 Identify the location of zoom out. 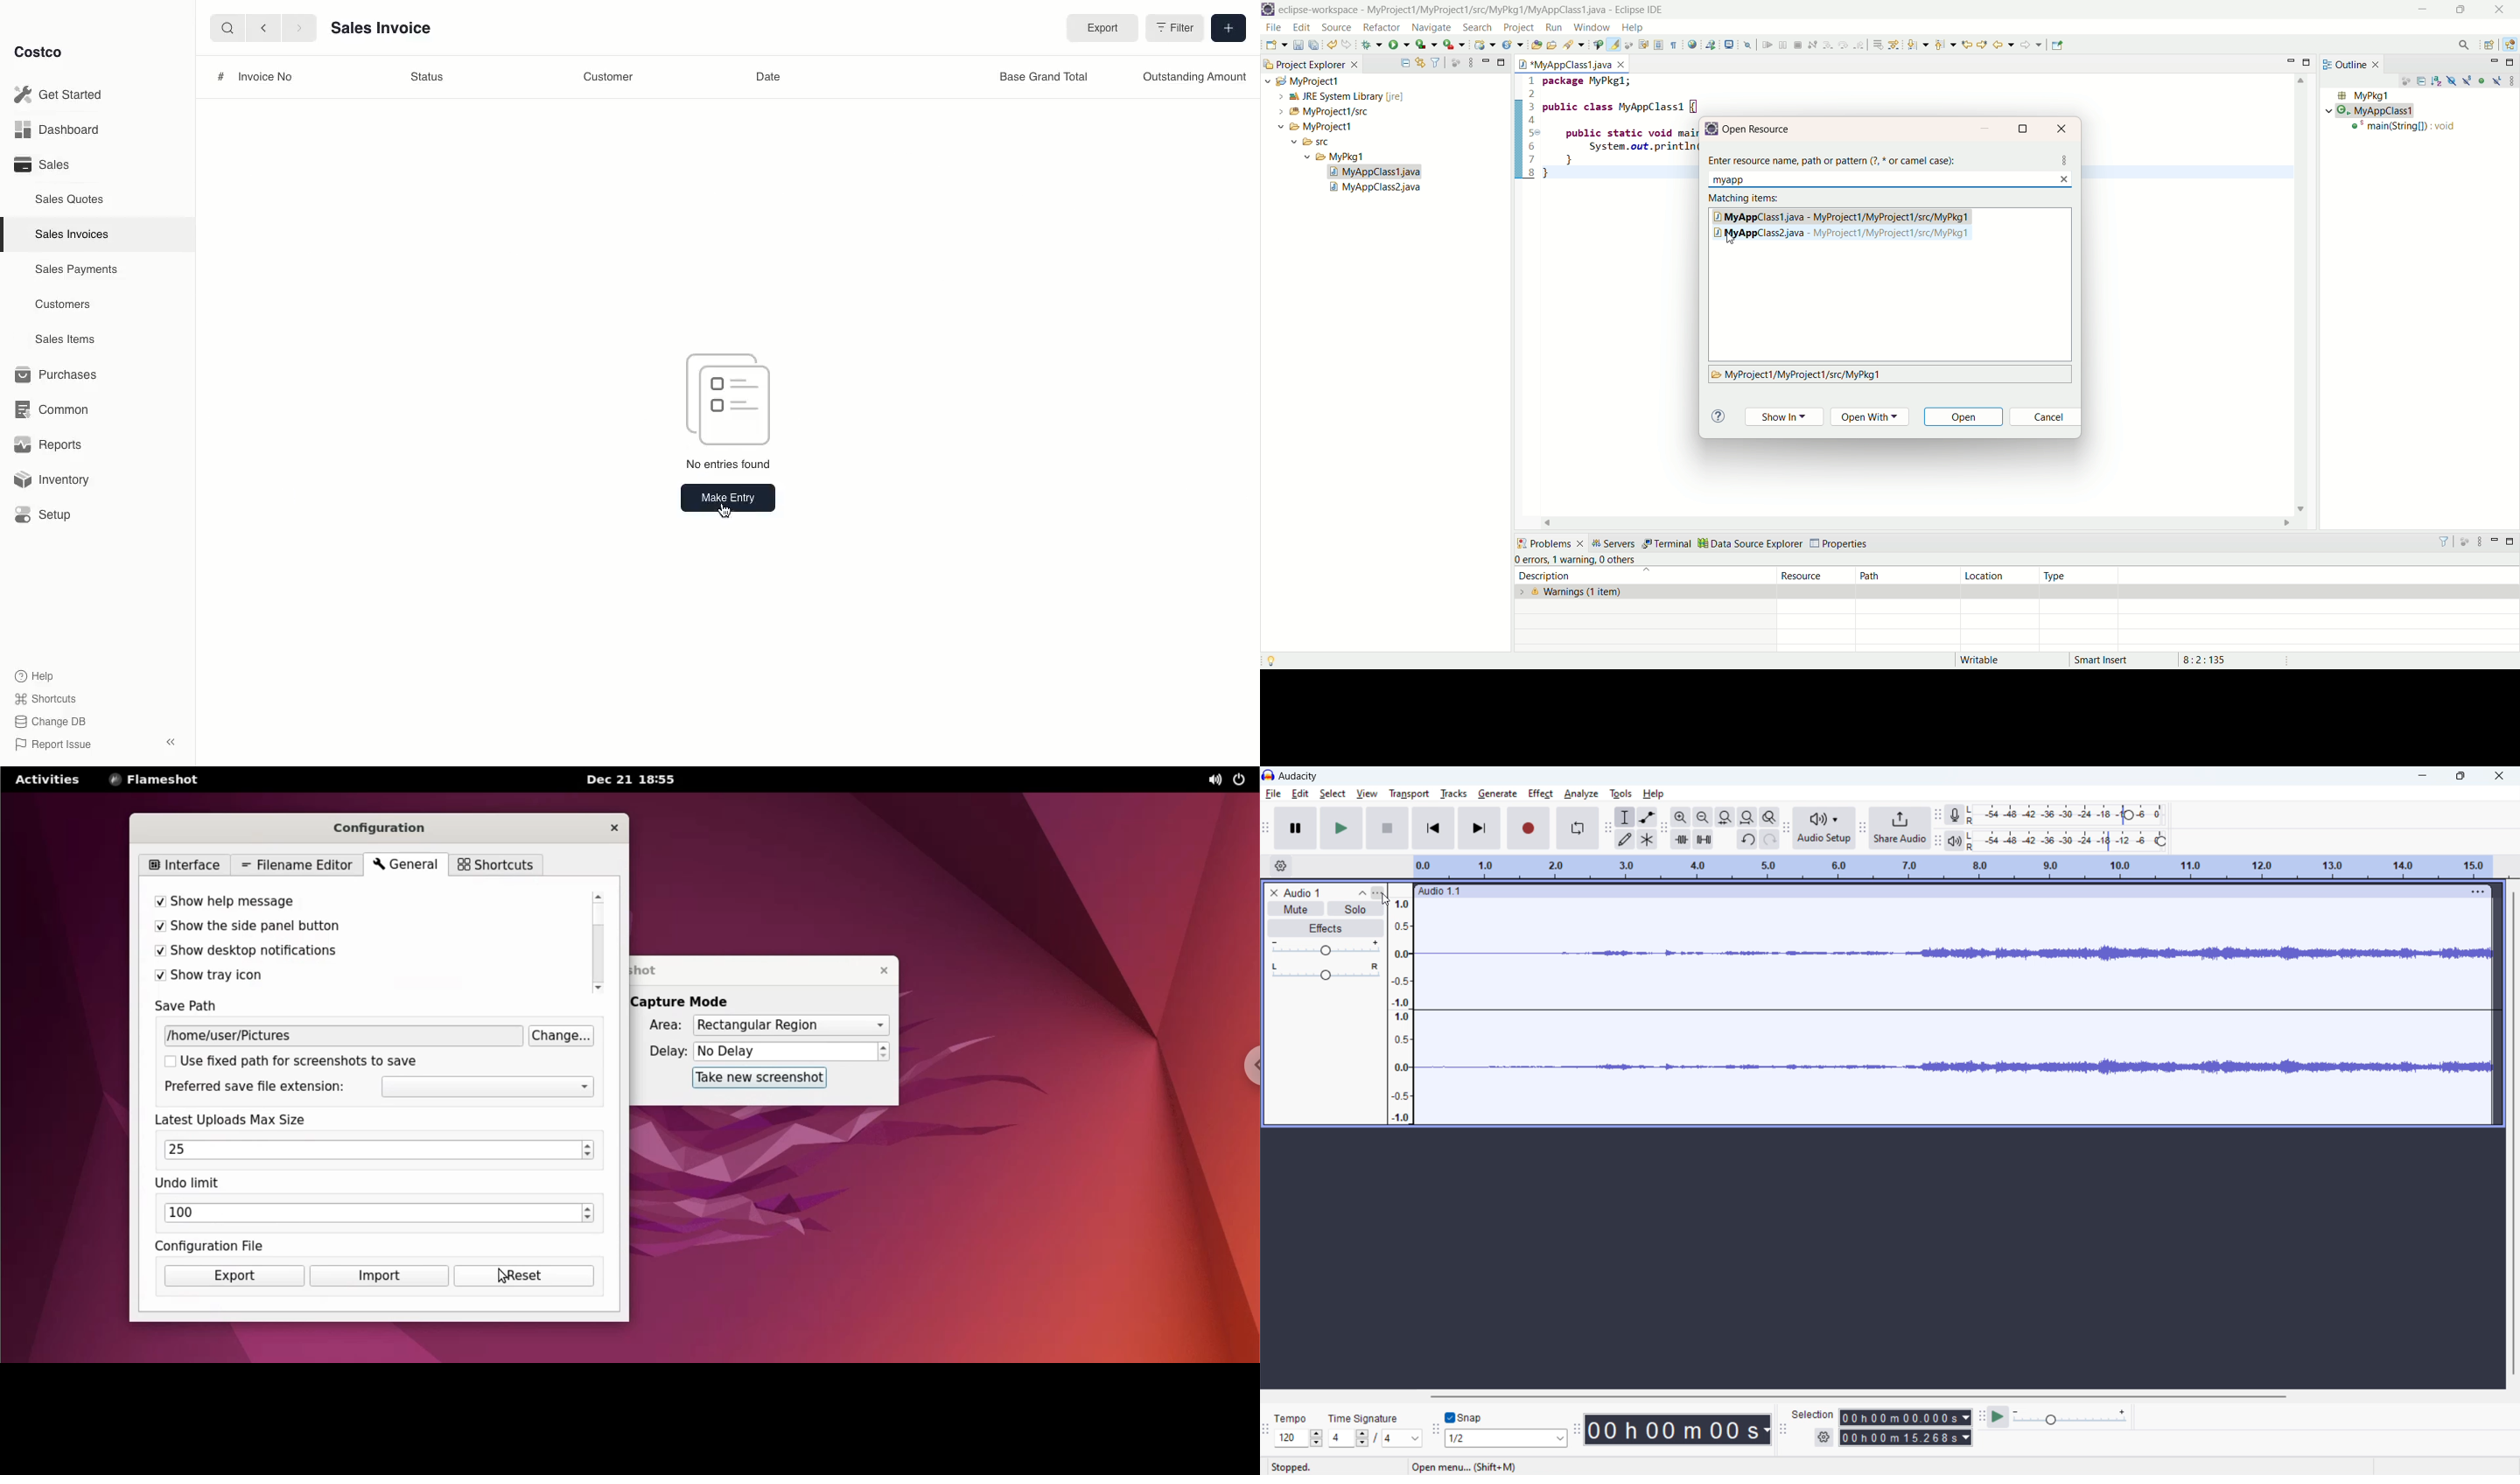
(1702, 816).